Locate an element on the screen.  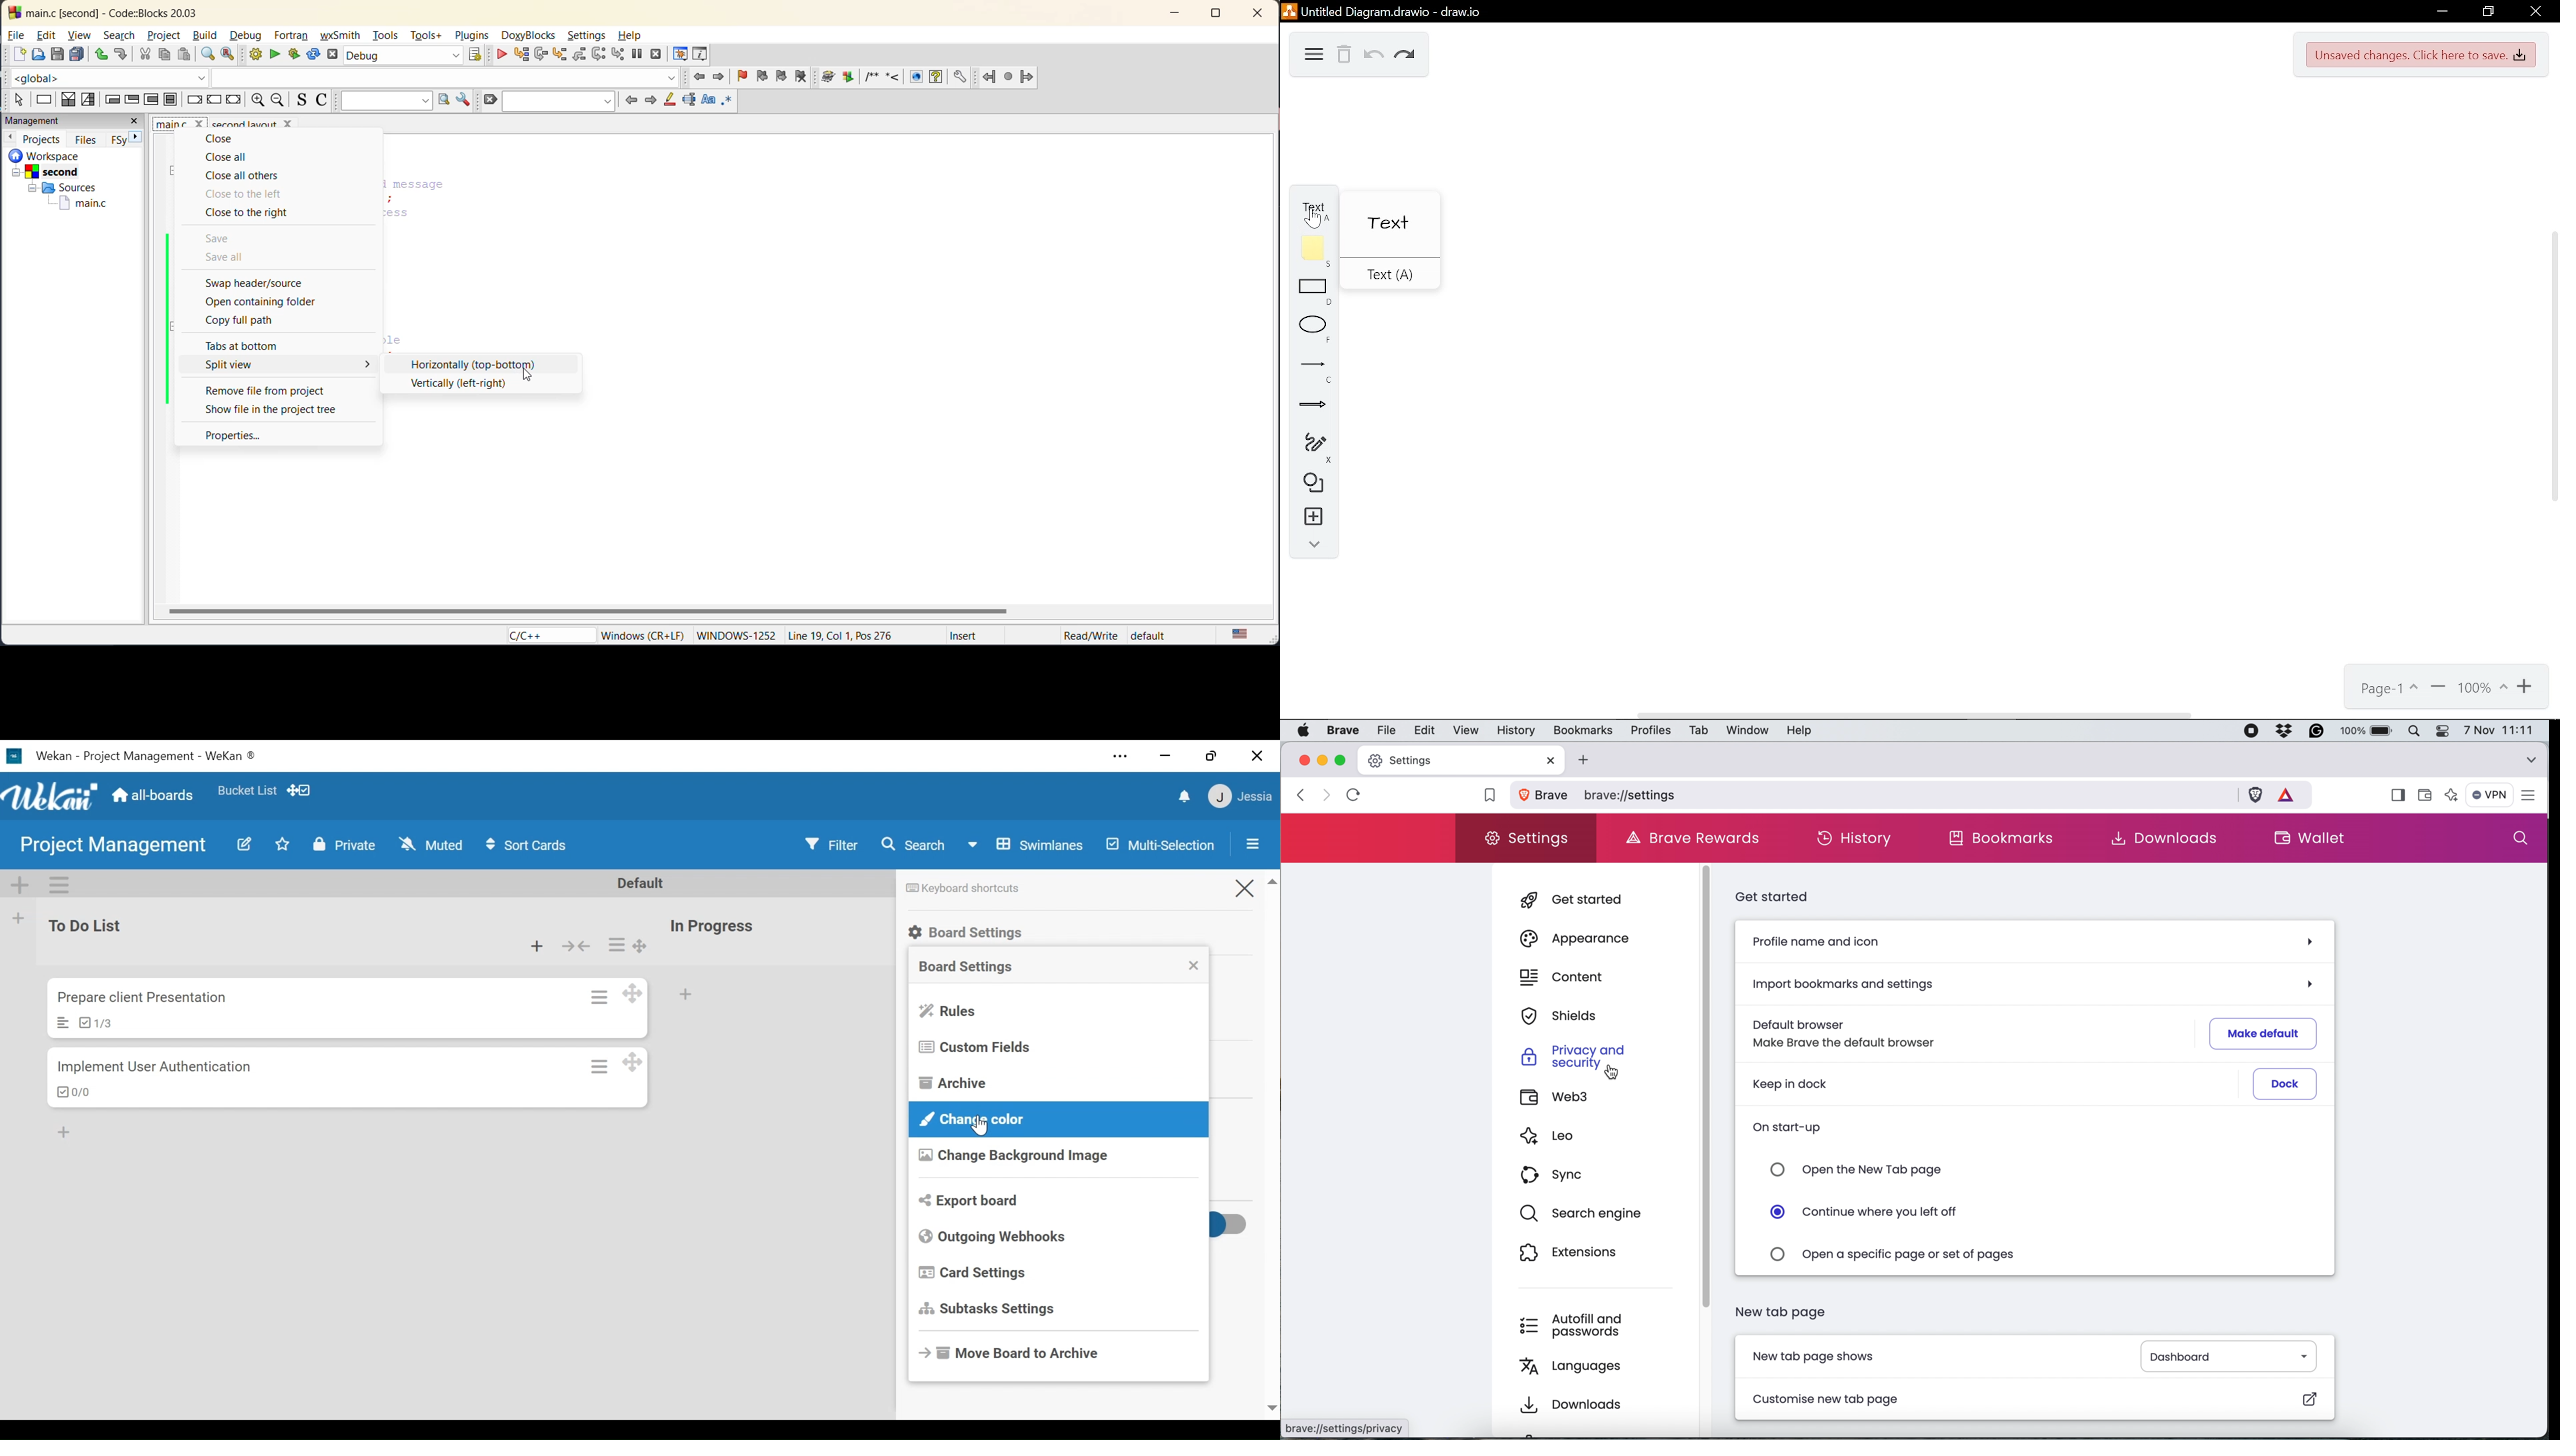
close is located at coordinates (1259, 15).